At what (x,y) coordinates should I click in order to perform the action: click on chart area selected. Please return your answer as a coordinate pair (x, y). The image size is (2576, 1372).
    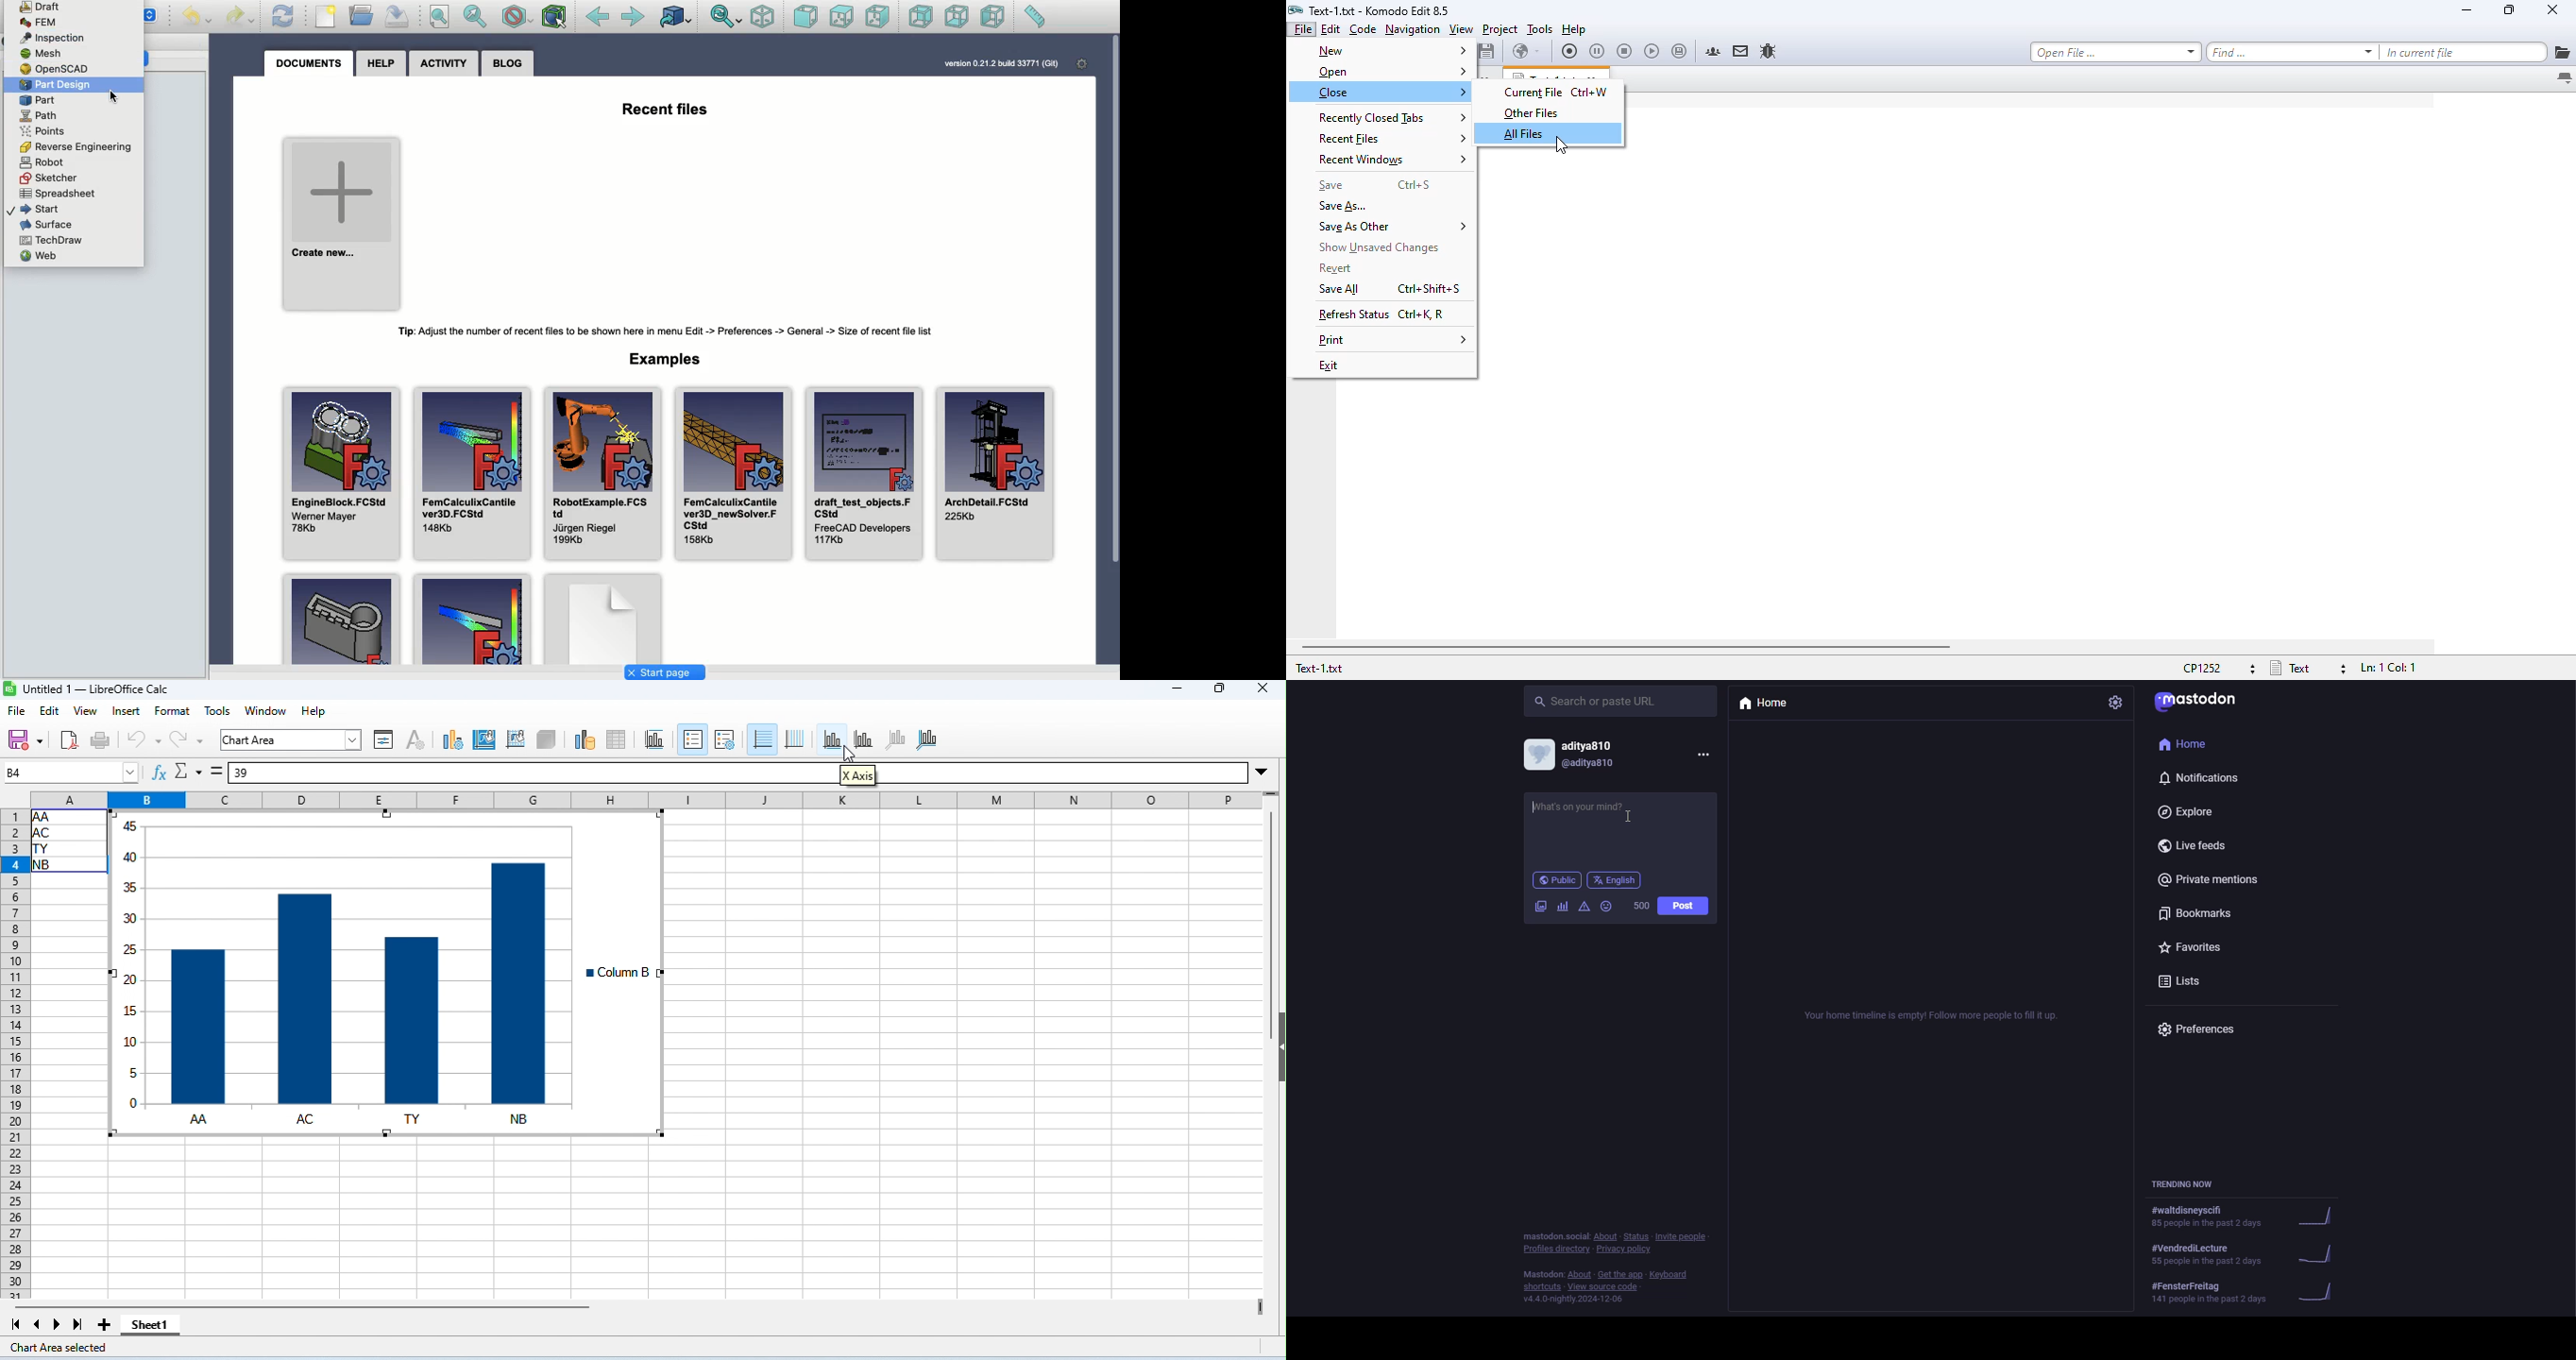
    Looking at the image, I should click on (63, 1348).